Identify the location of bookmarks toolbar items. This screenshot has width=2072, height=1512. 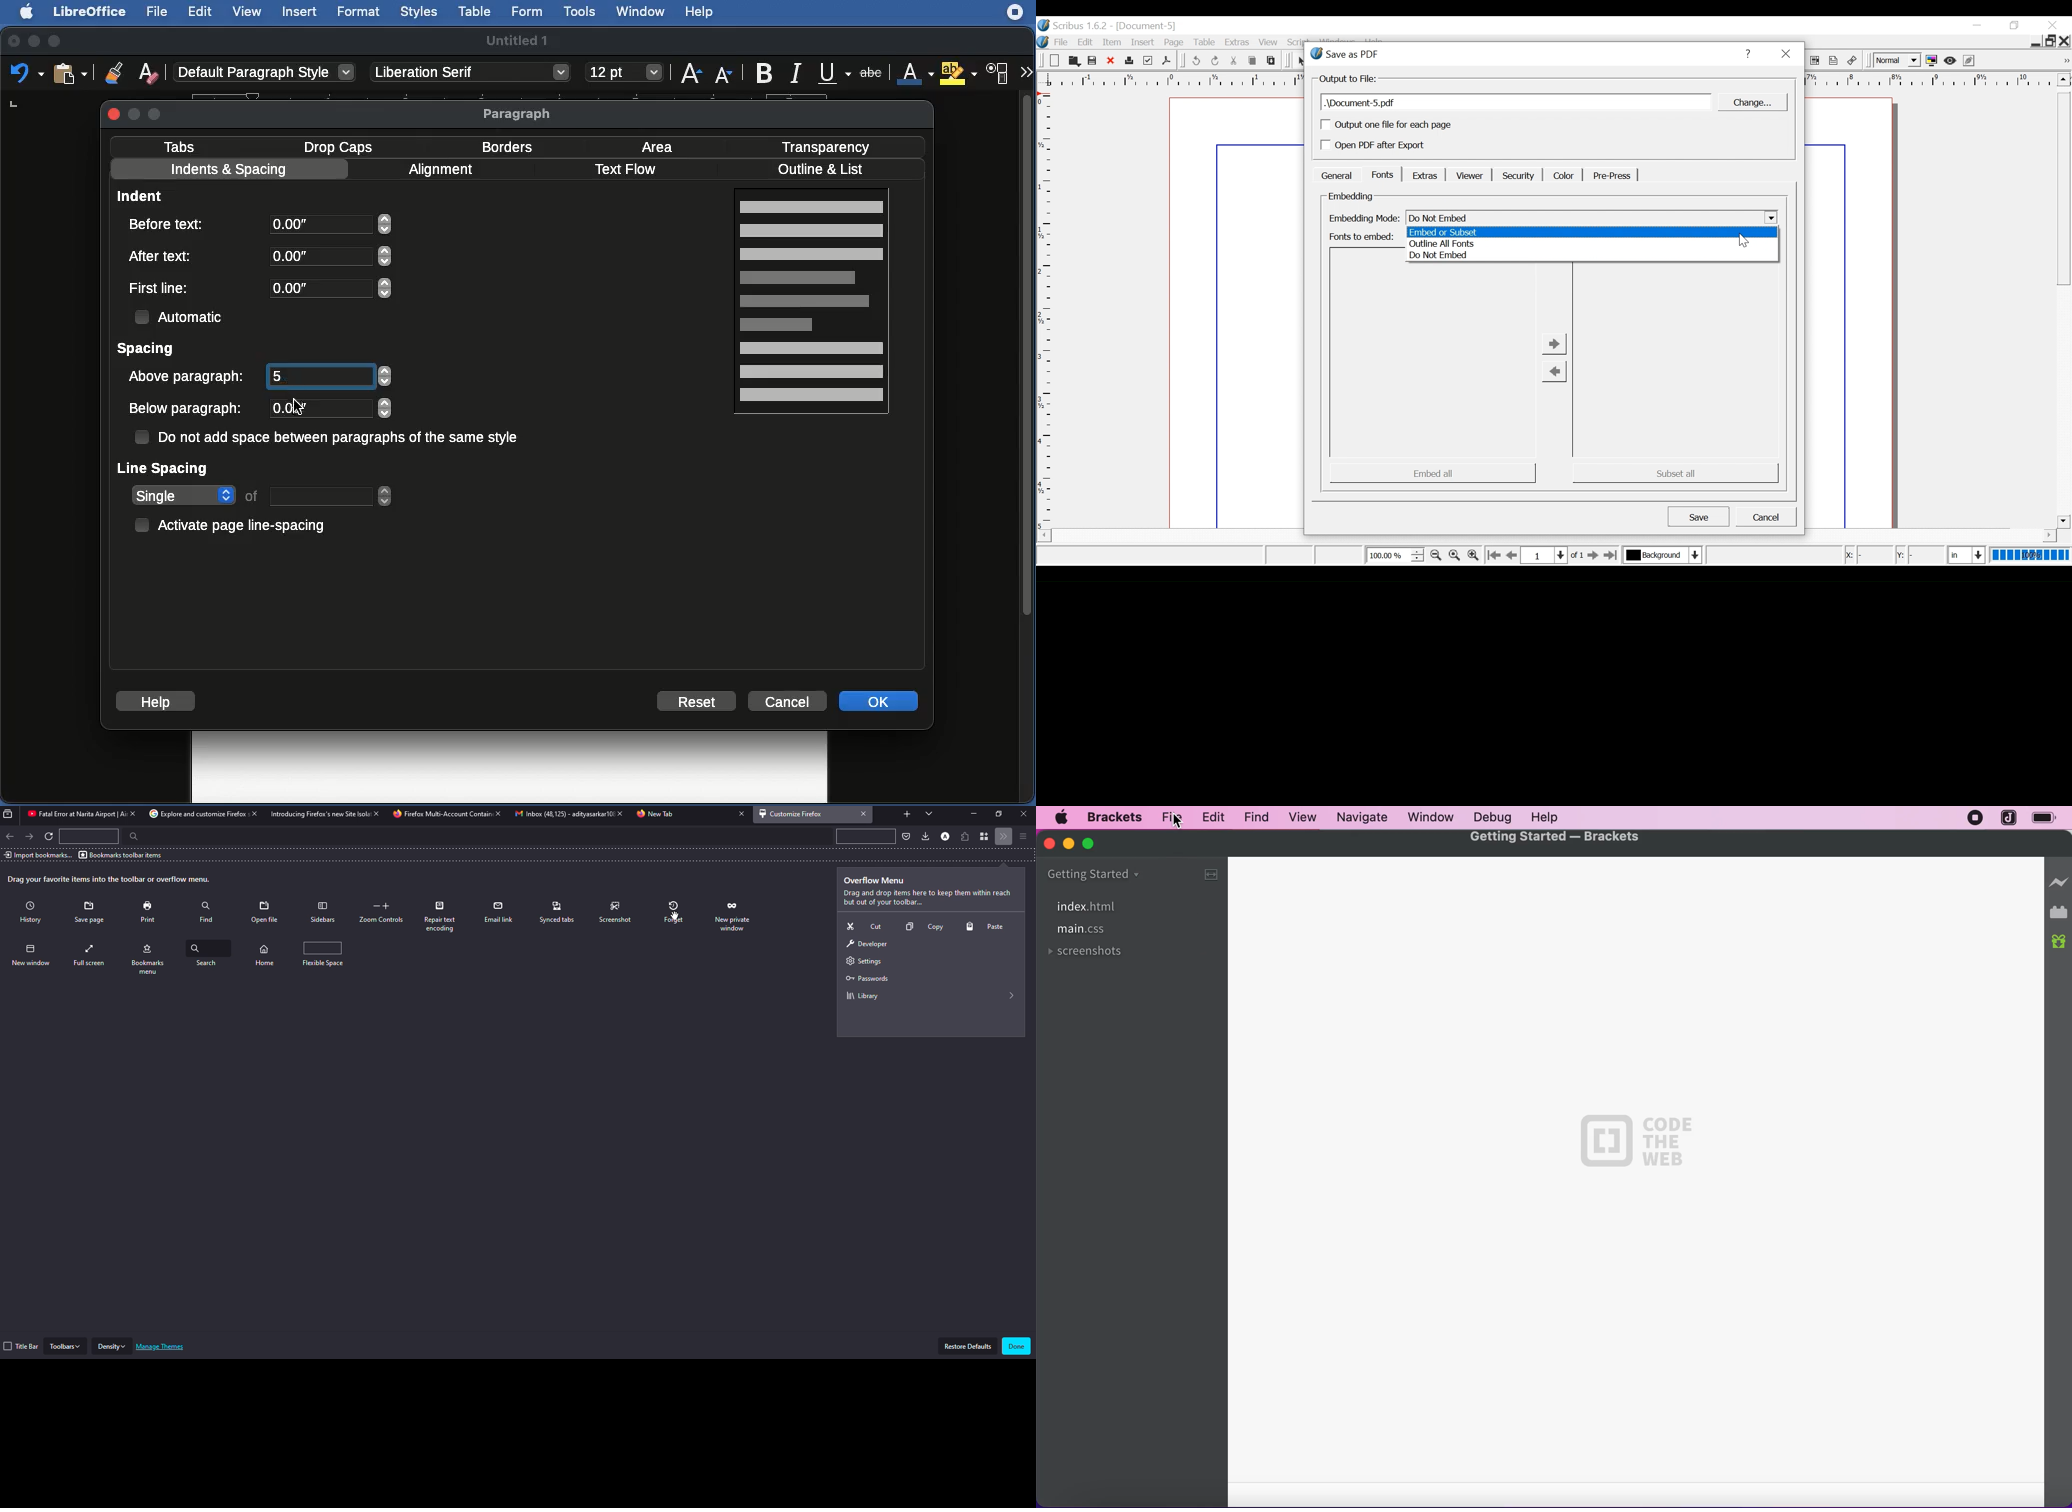
(122, 855).